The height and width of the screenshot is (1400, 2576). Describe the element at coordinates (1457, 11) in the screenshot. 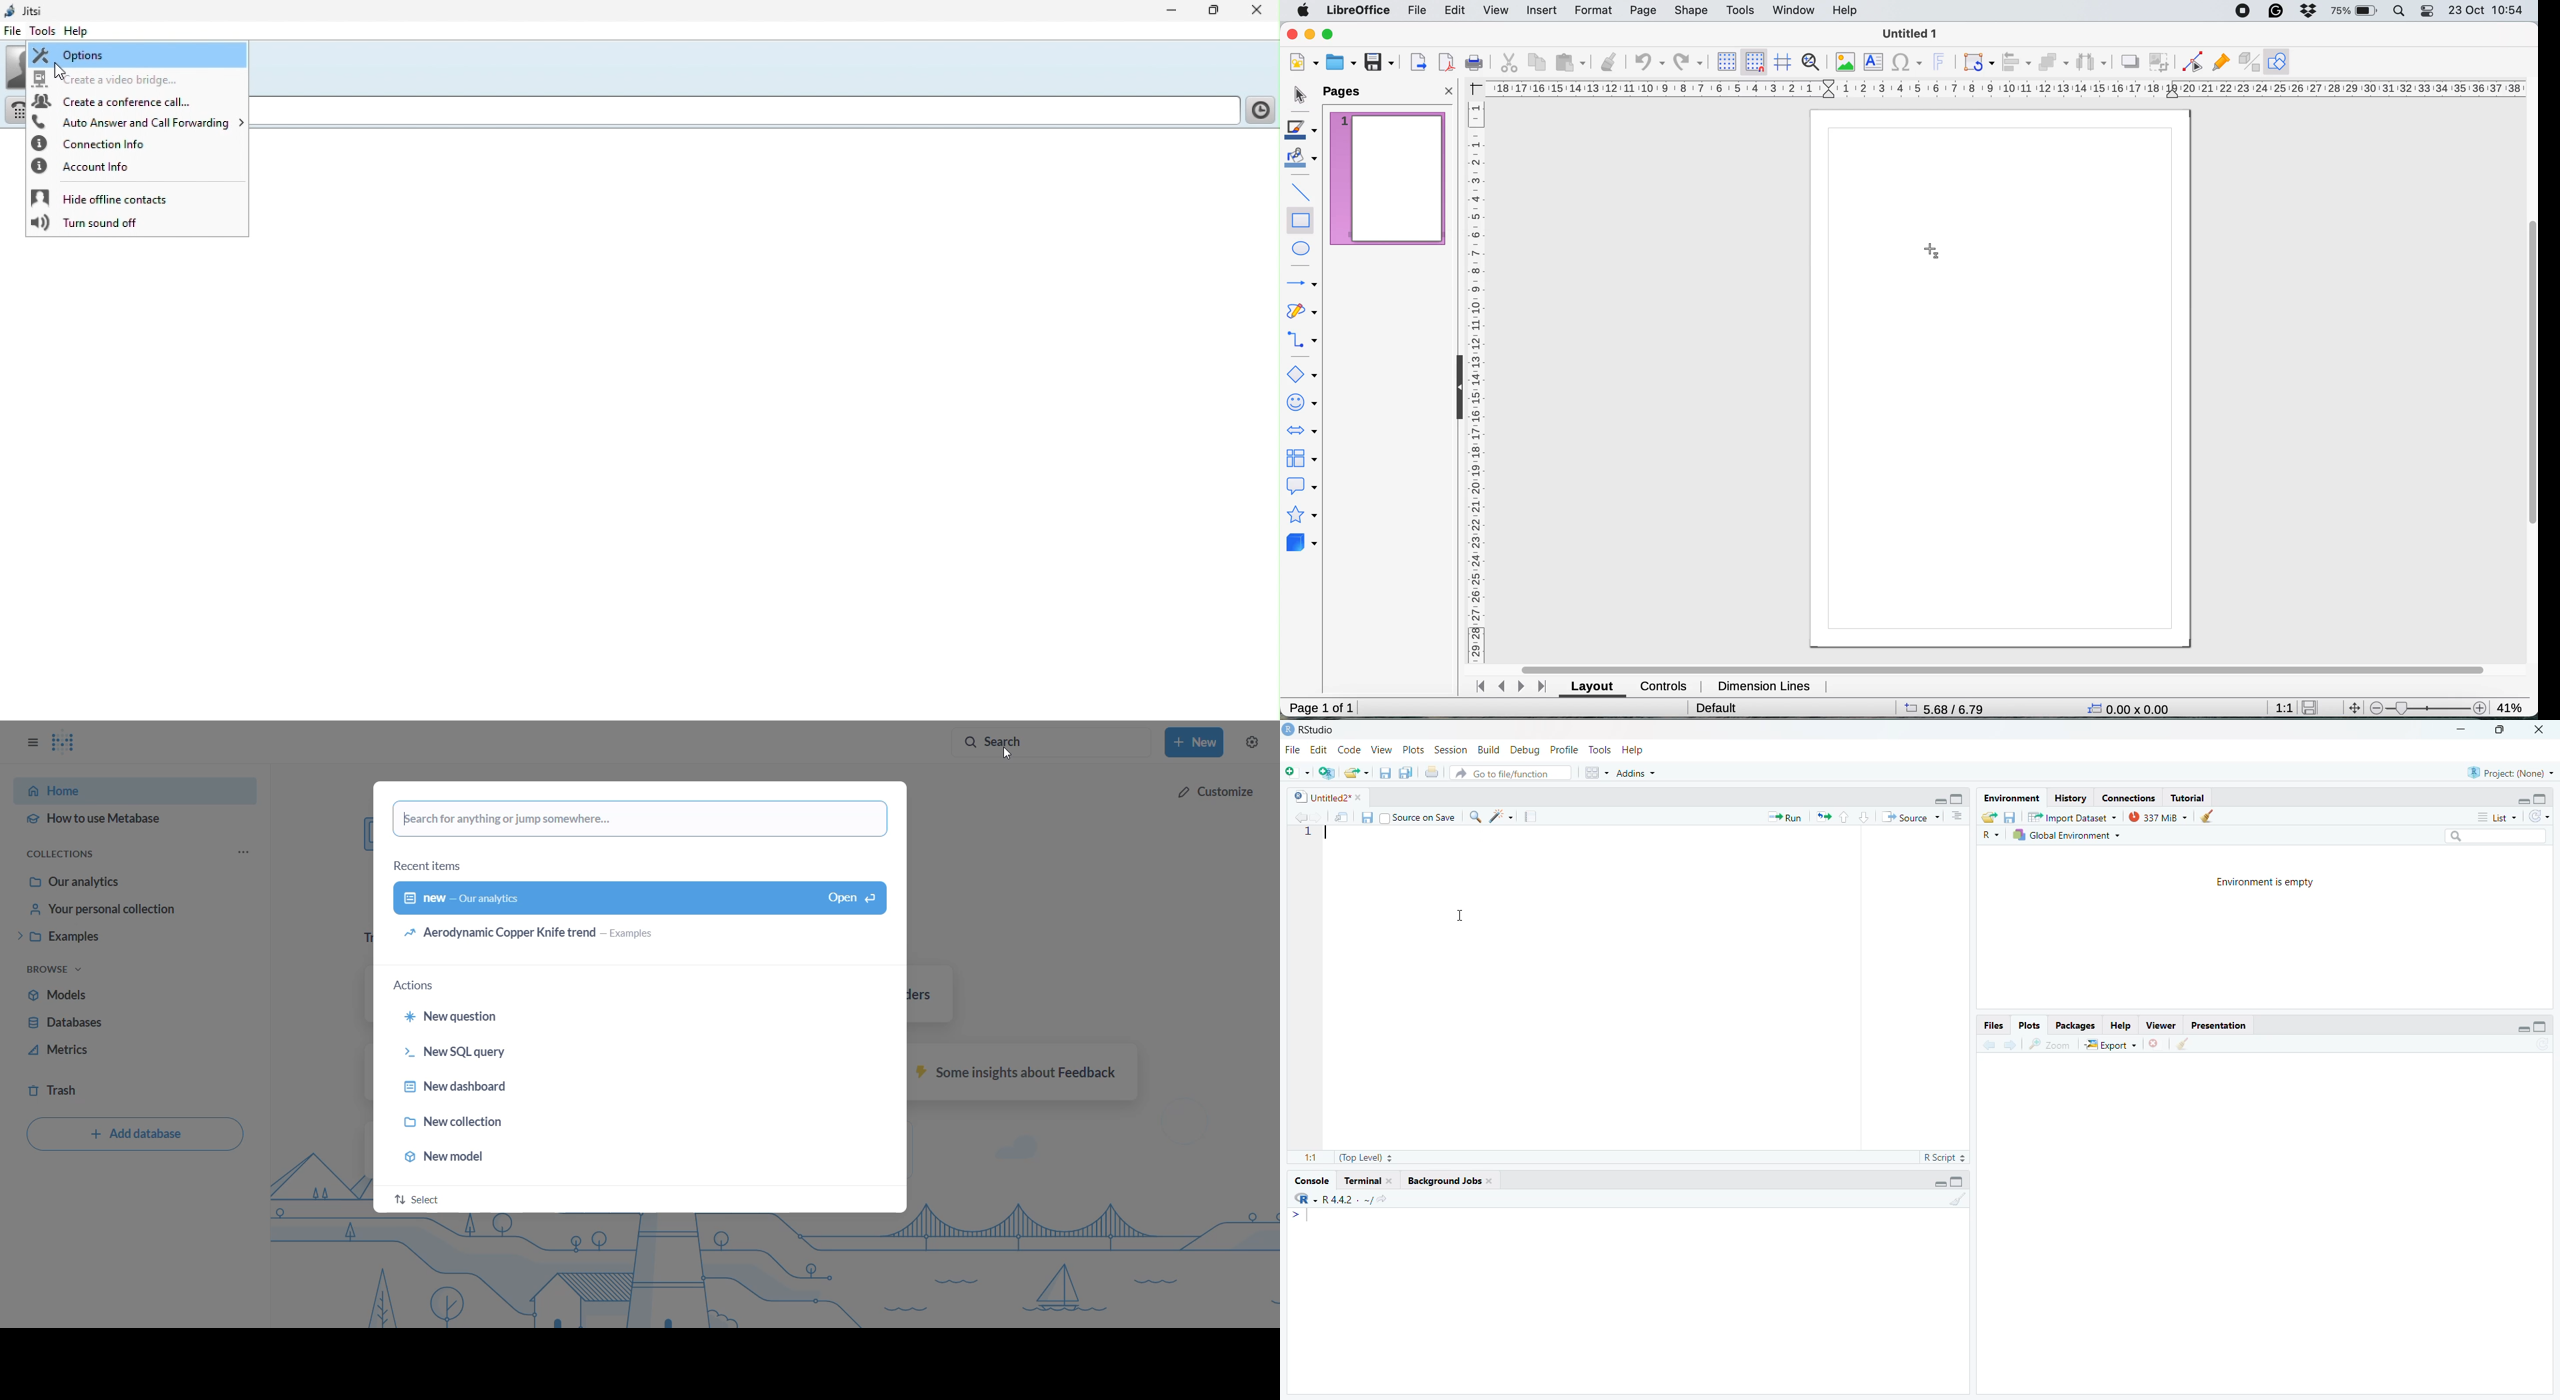

I see `edit` at that location.